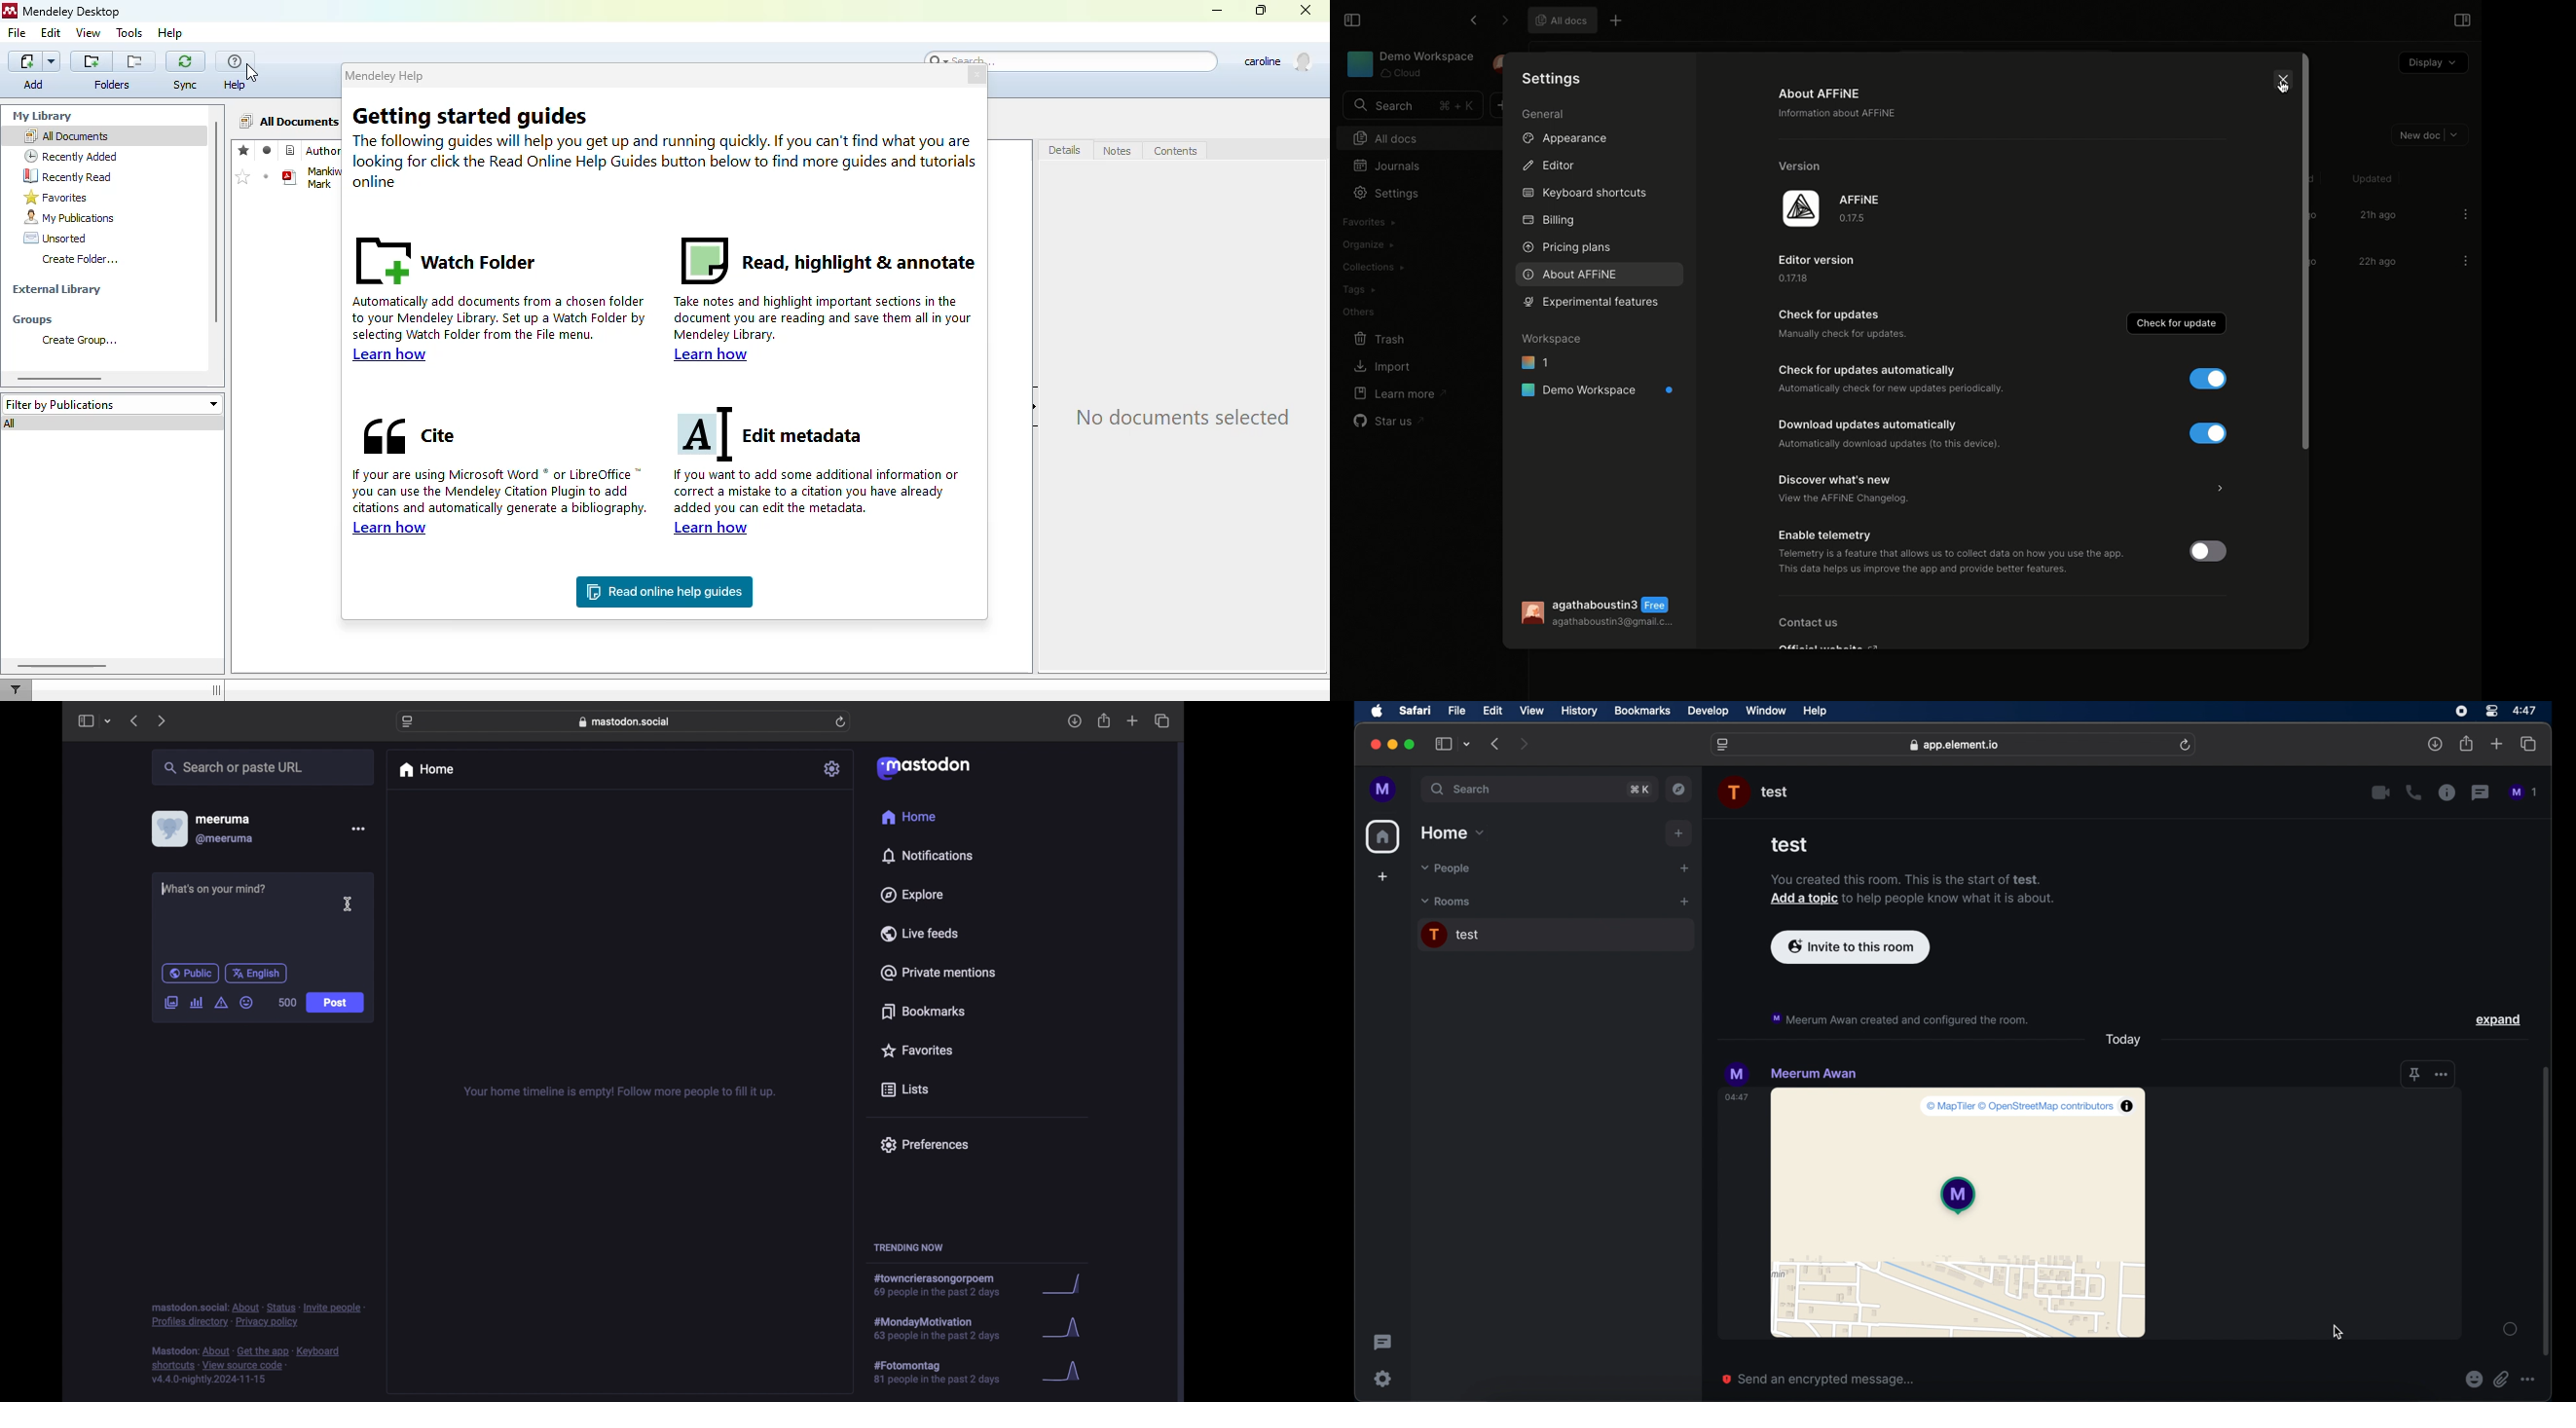  What do you see at coordinates (267, 151) in the screenshot?
I see `read/unread` at bounding box center [267, 151].